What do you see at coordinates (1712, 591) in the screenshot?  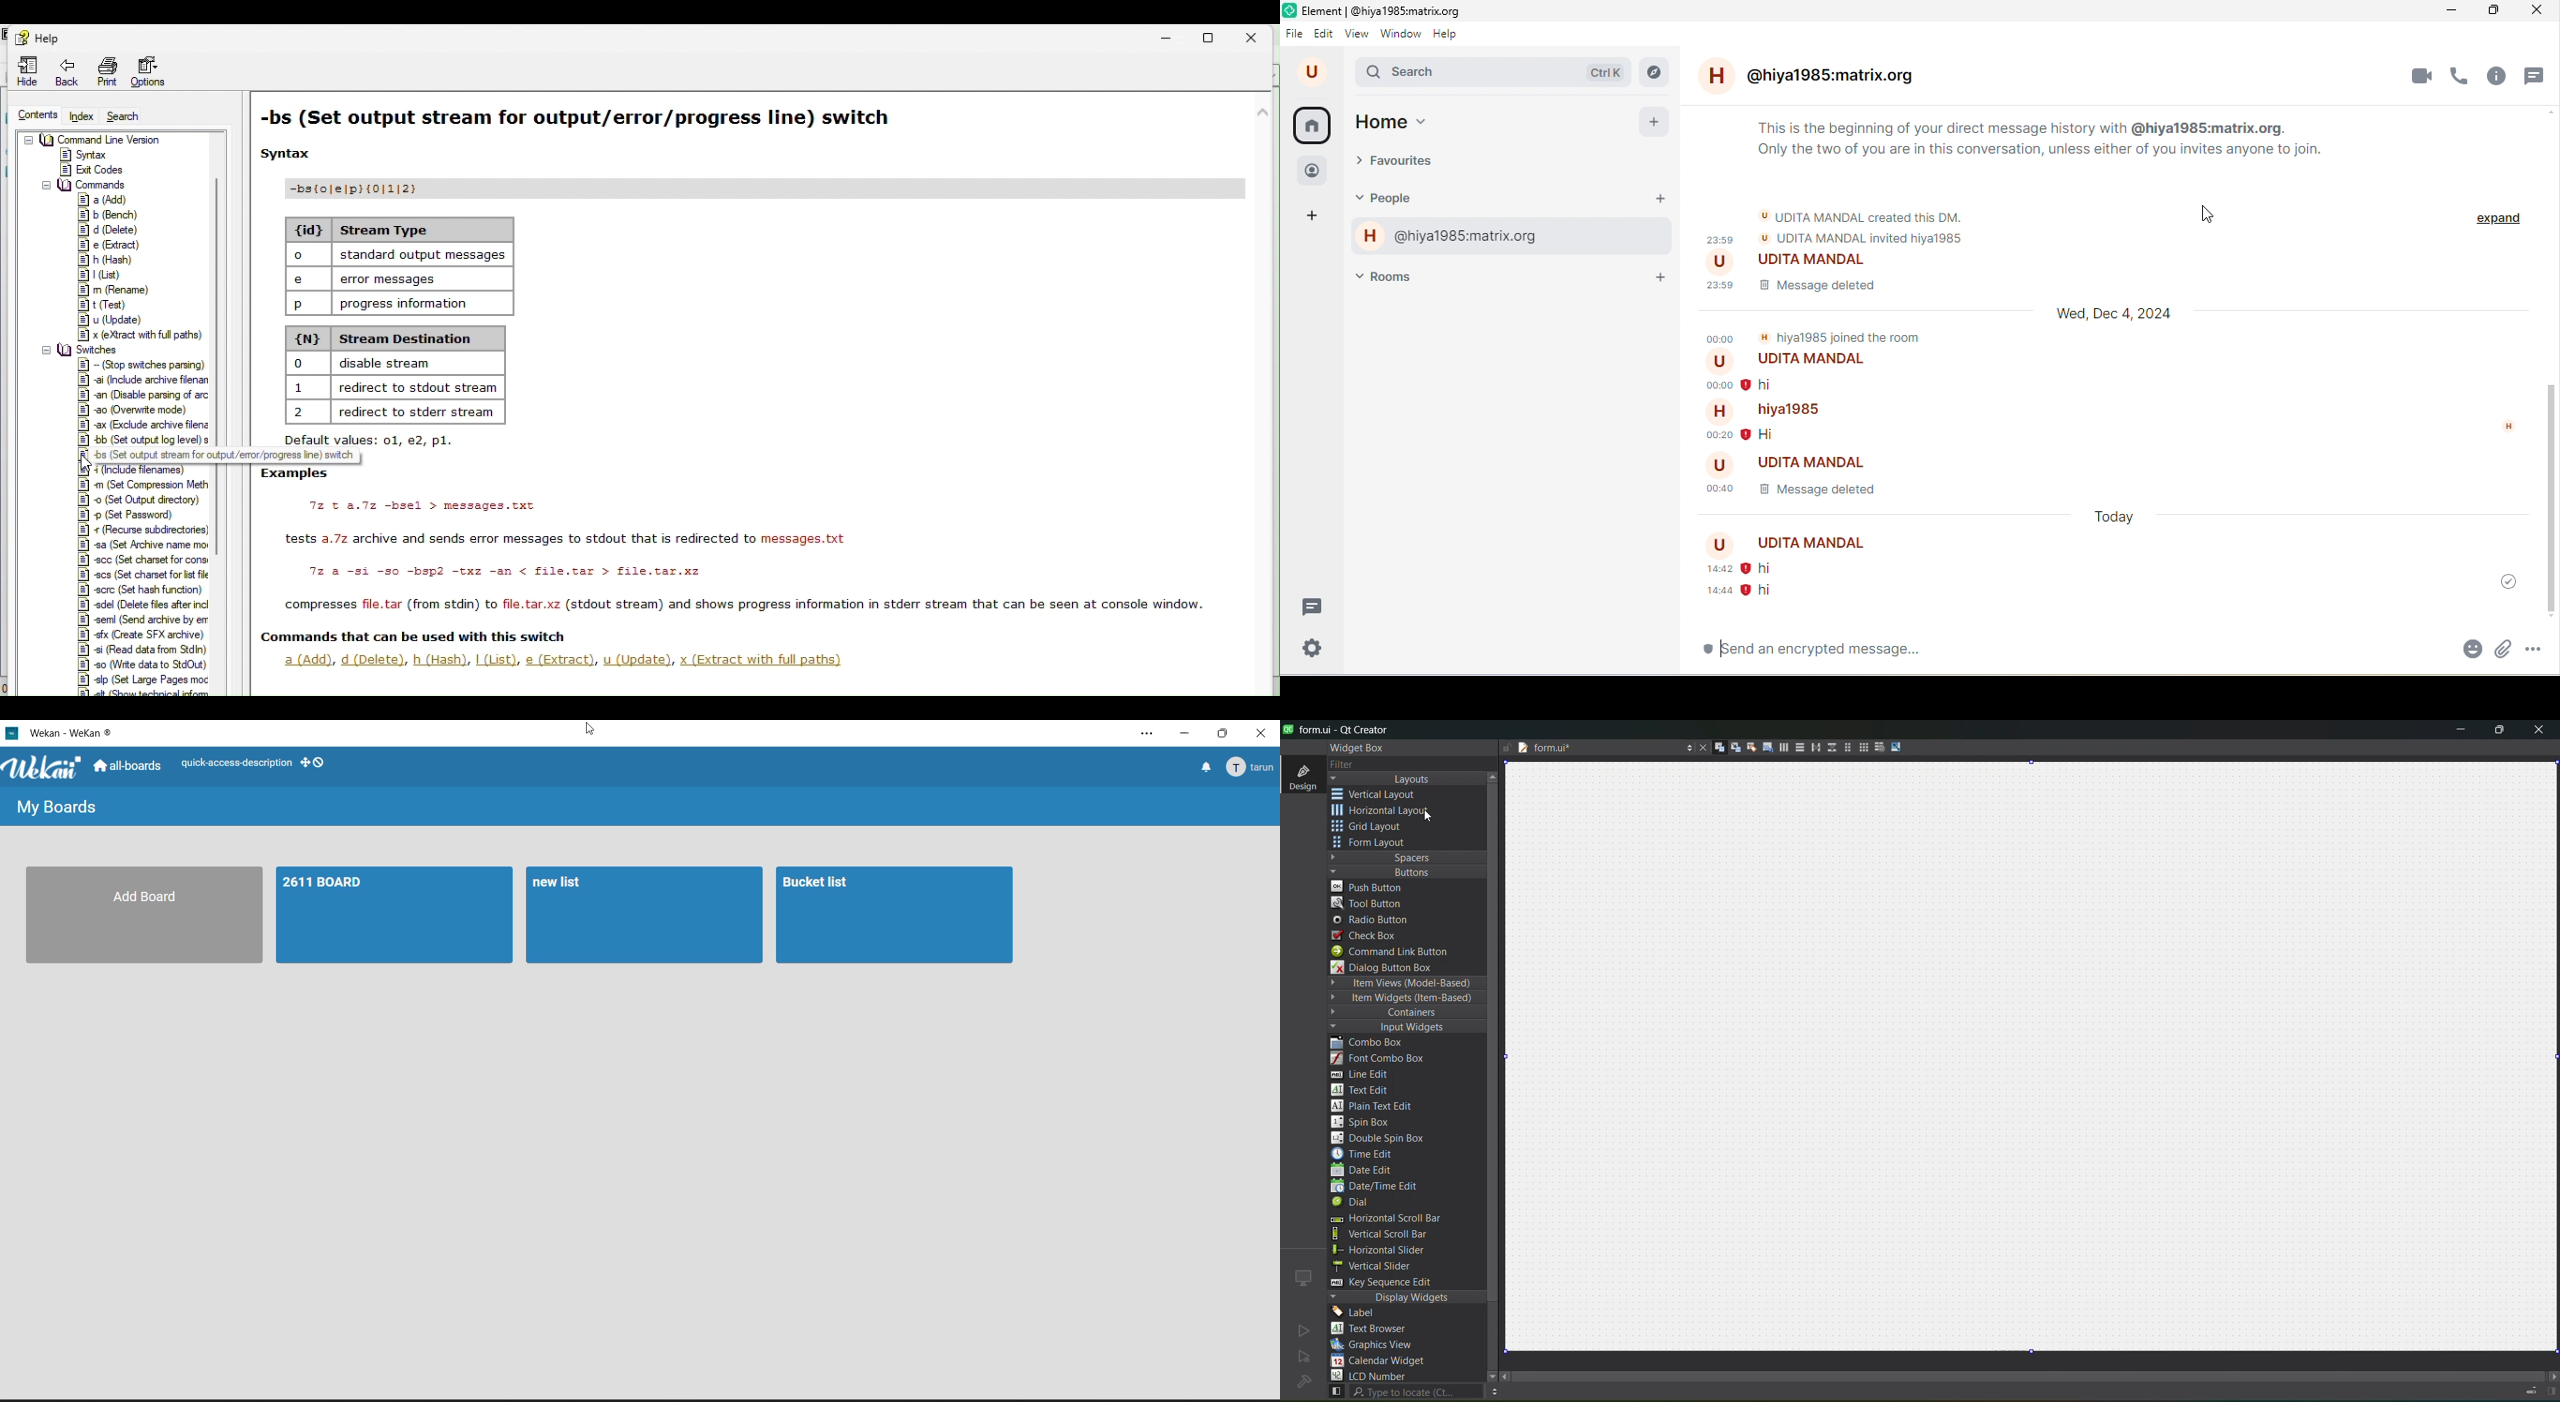 I see `14.44` at bounding box center [1712, 591].